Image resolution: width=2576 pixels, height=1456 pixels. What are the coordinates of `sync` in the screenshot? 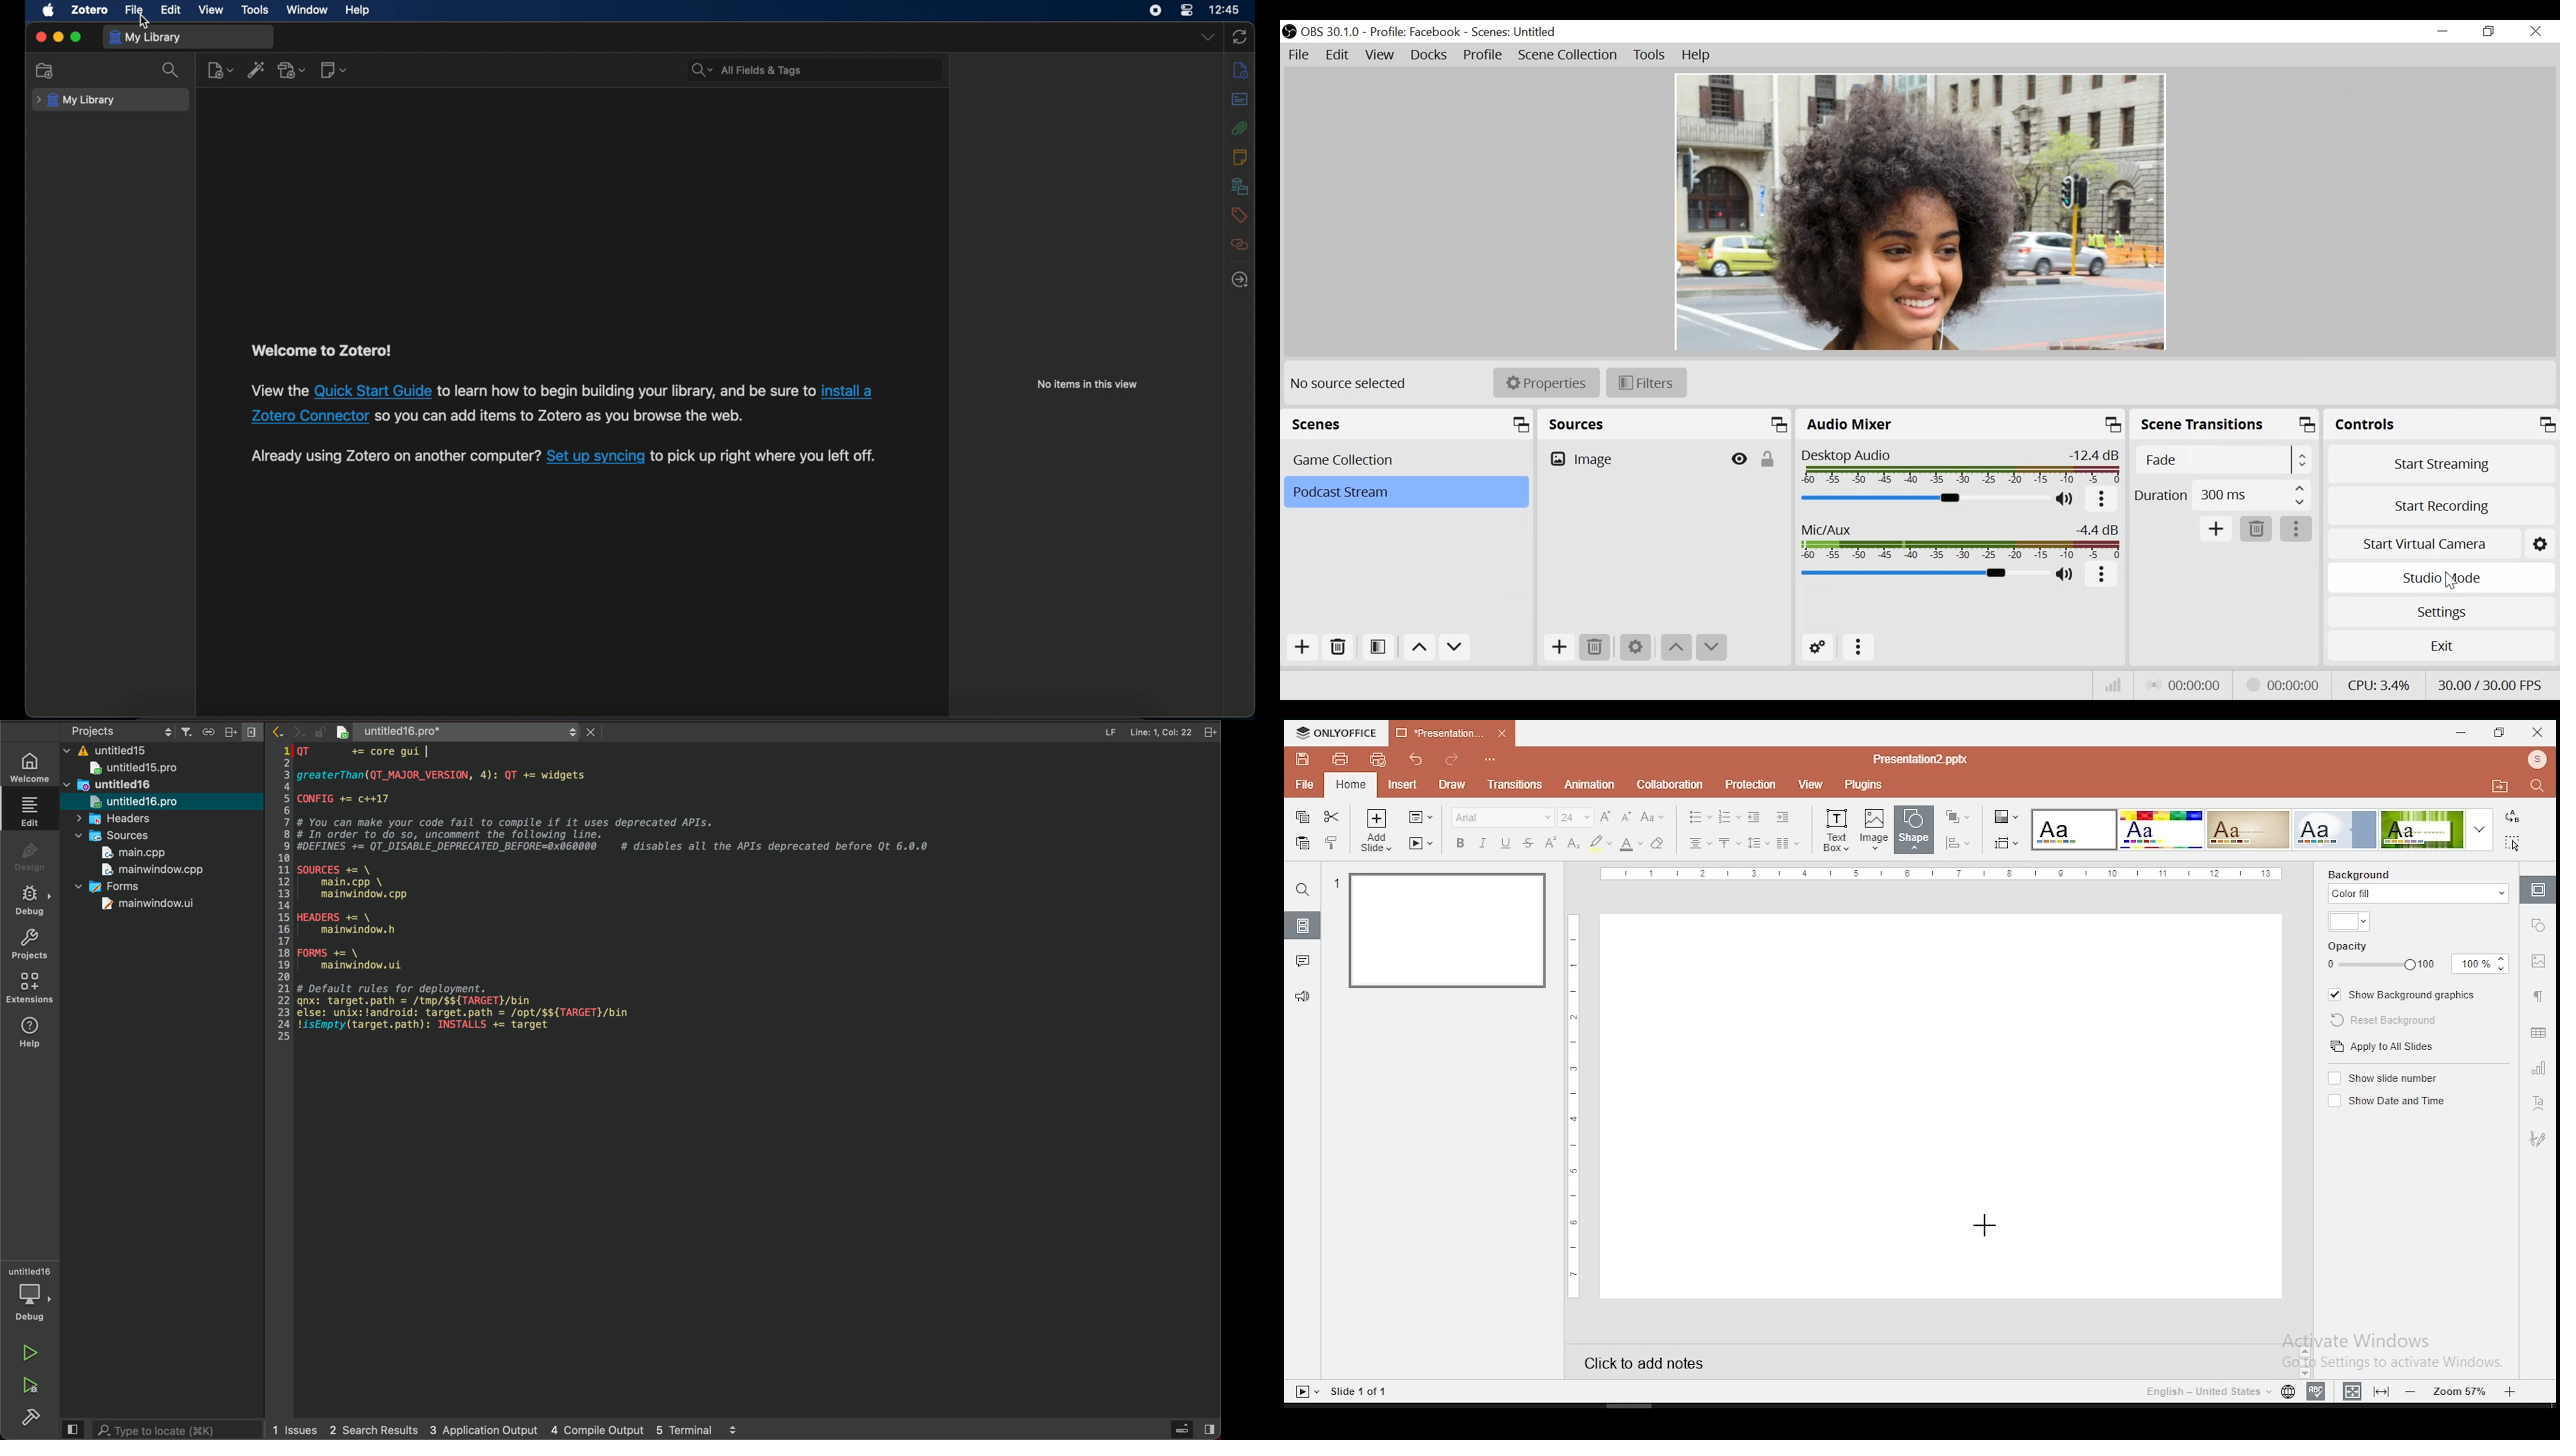 It's located at (1240, 37).